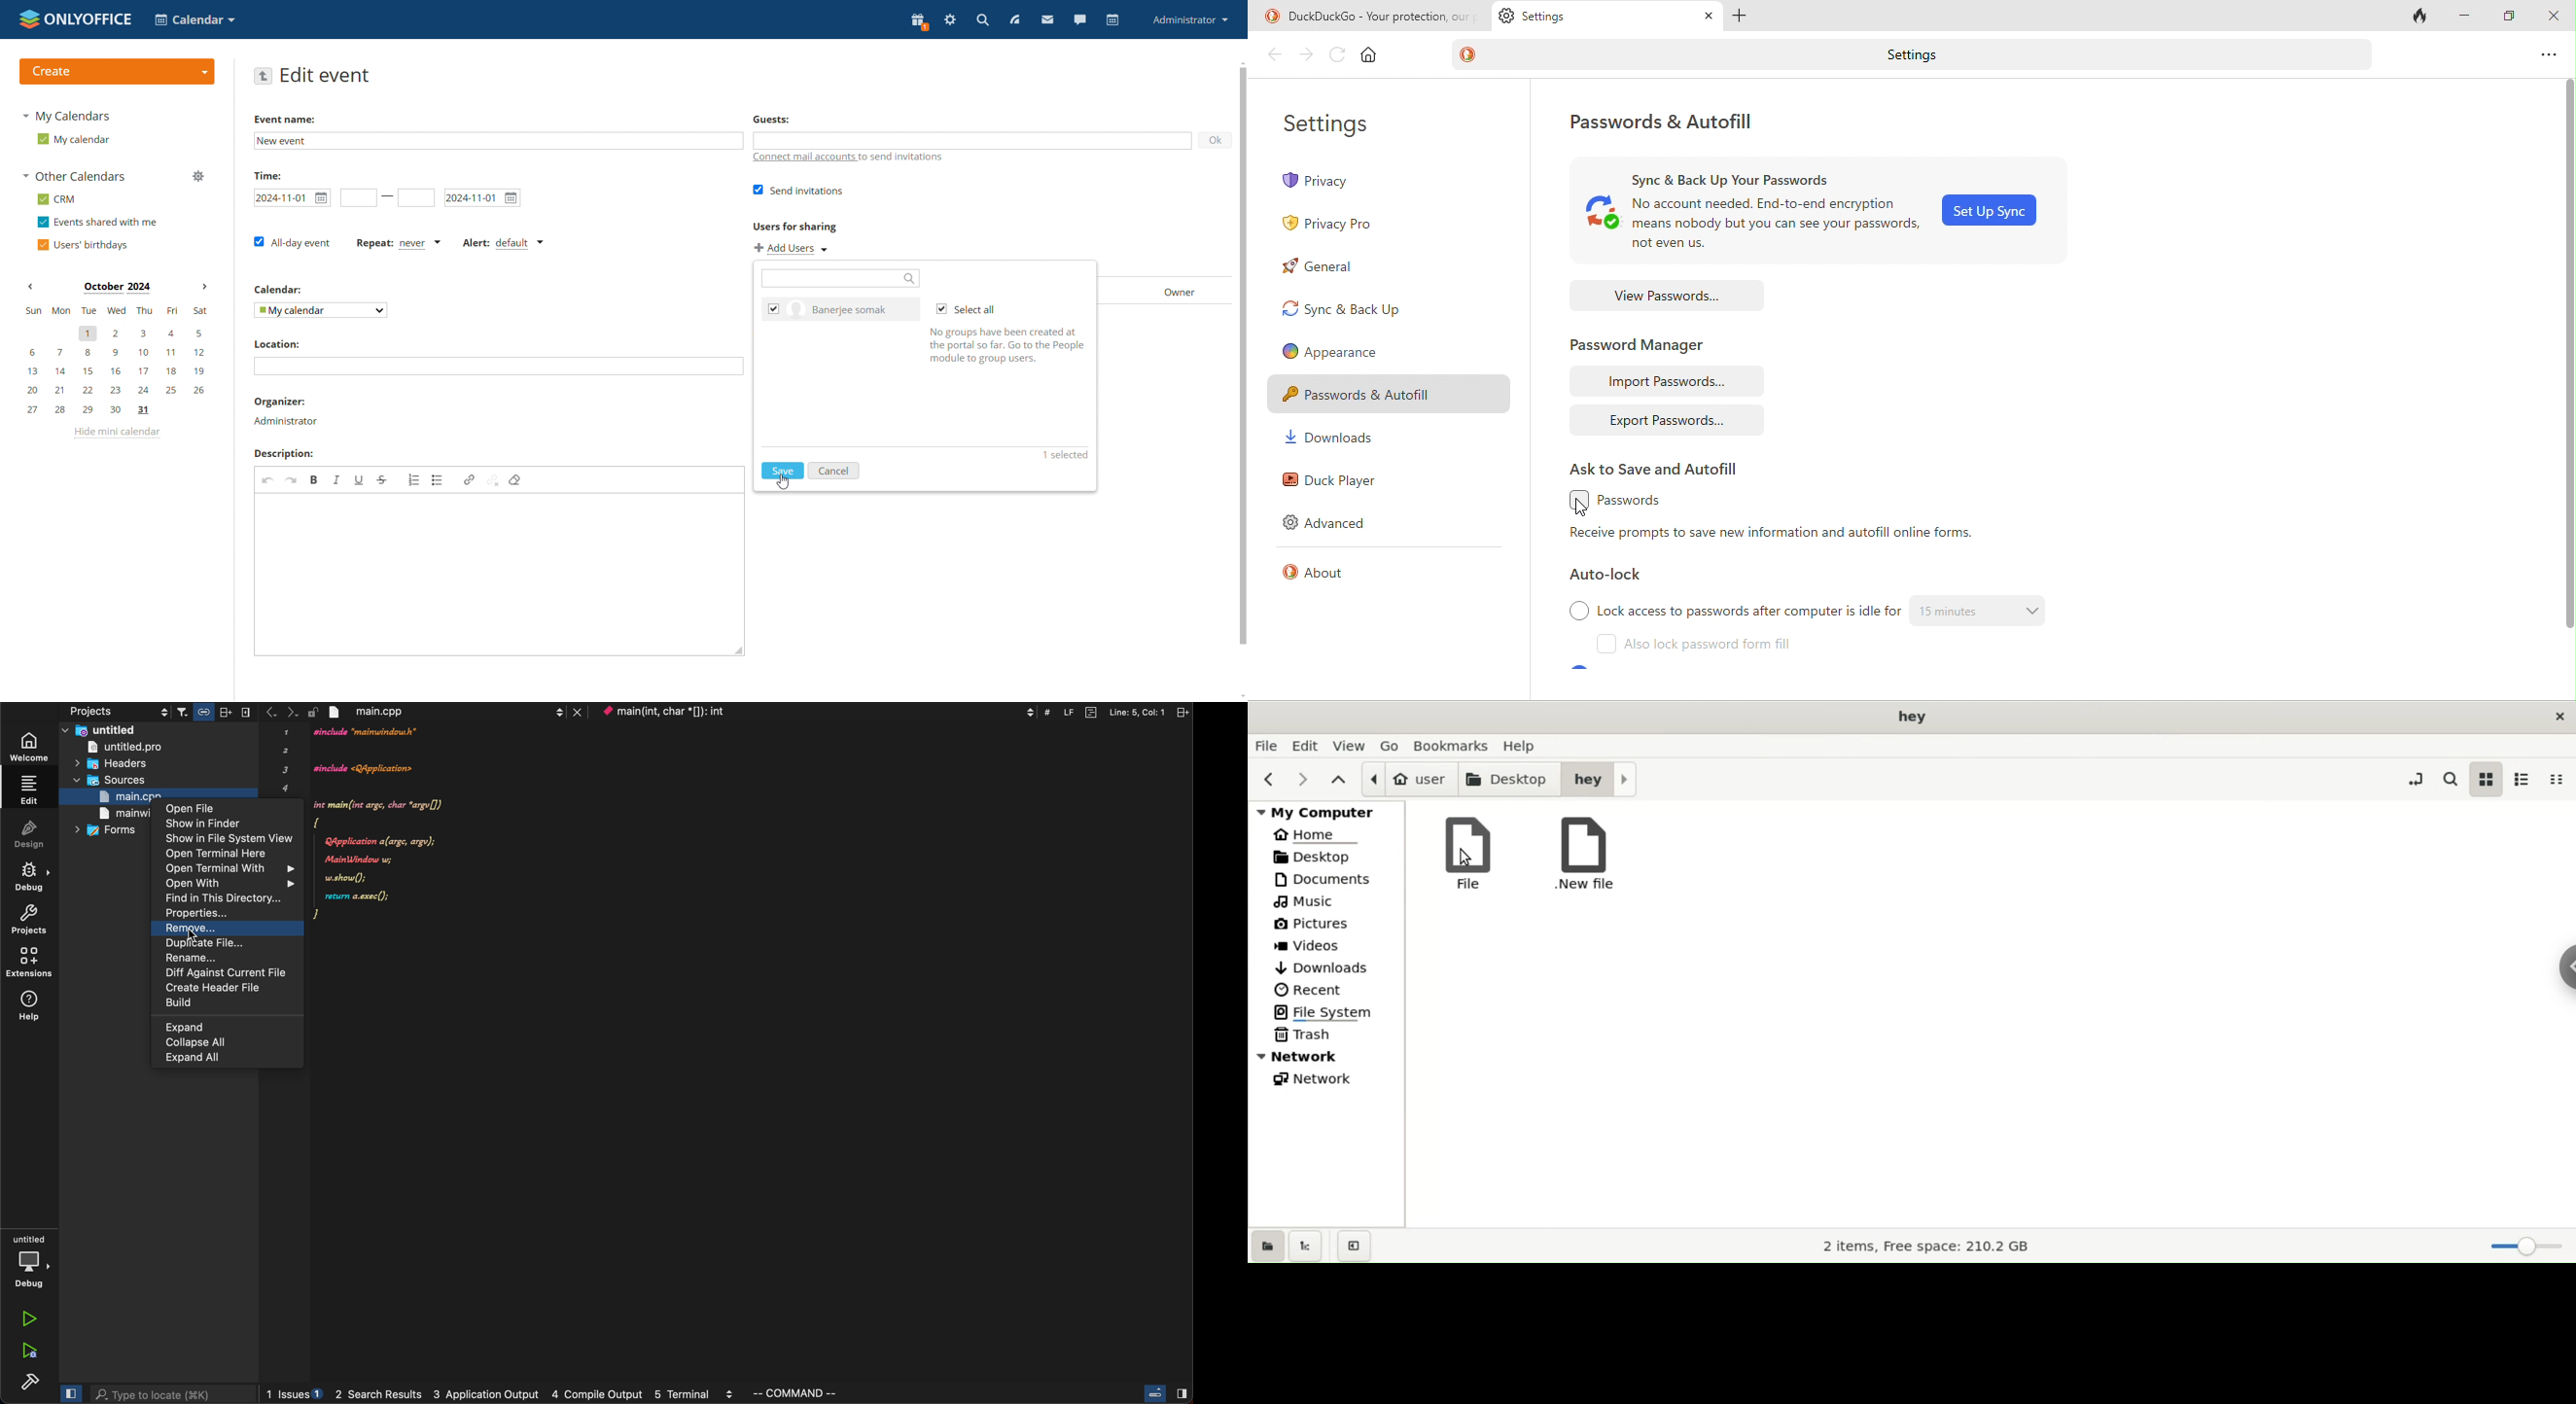 This screenshot has height=1428, width=2576. I want to click on select calendar, so click(320, 310).